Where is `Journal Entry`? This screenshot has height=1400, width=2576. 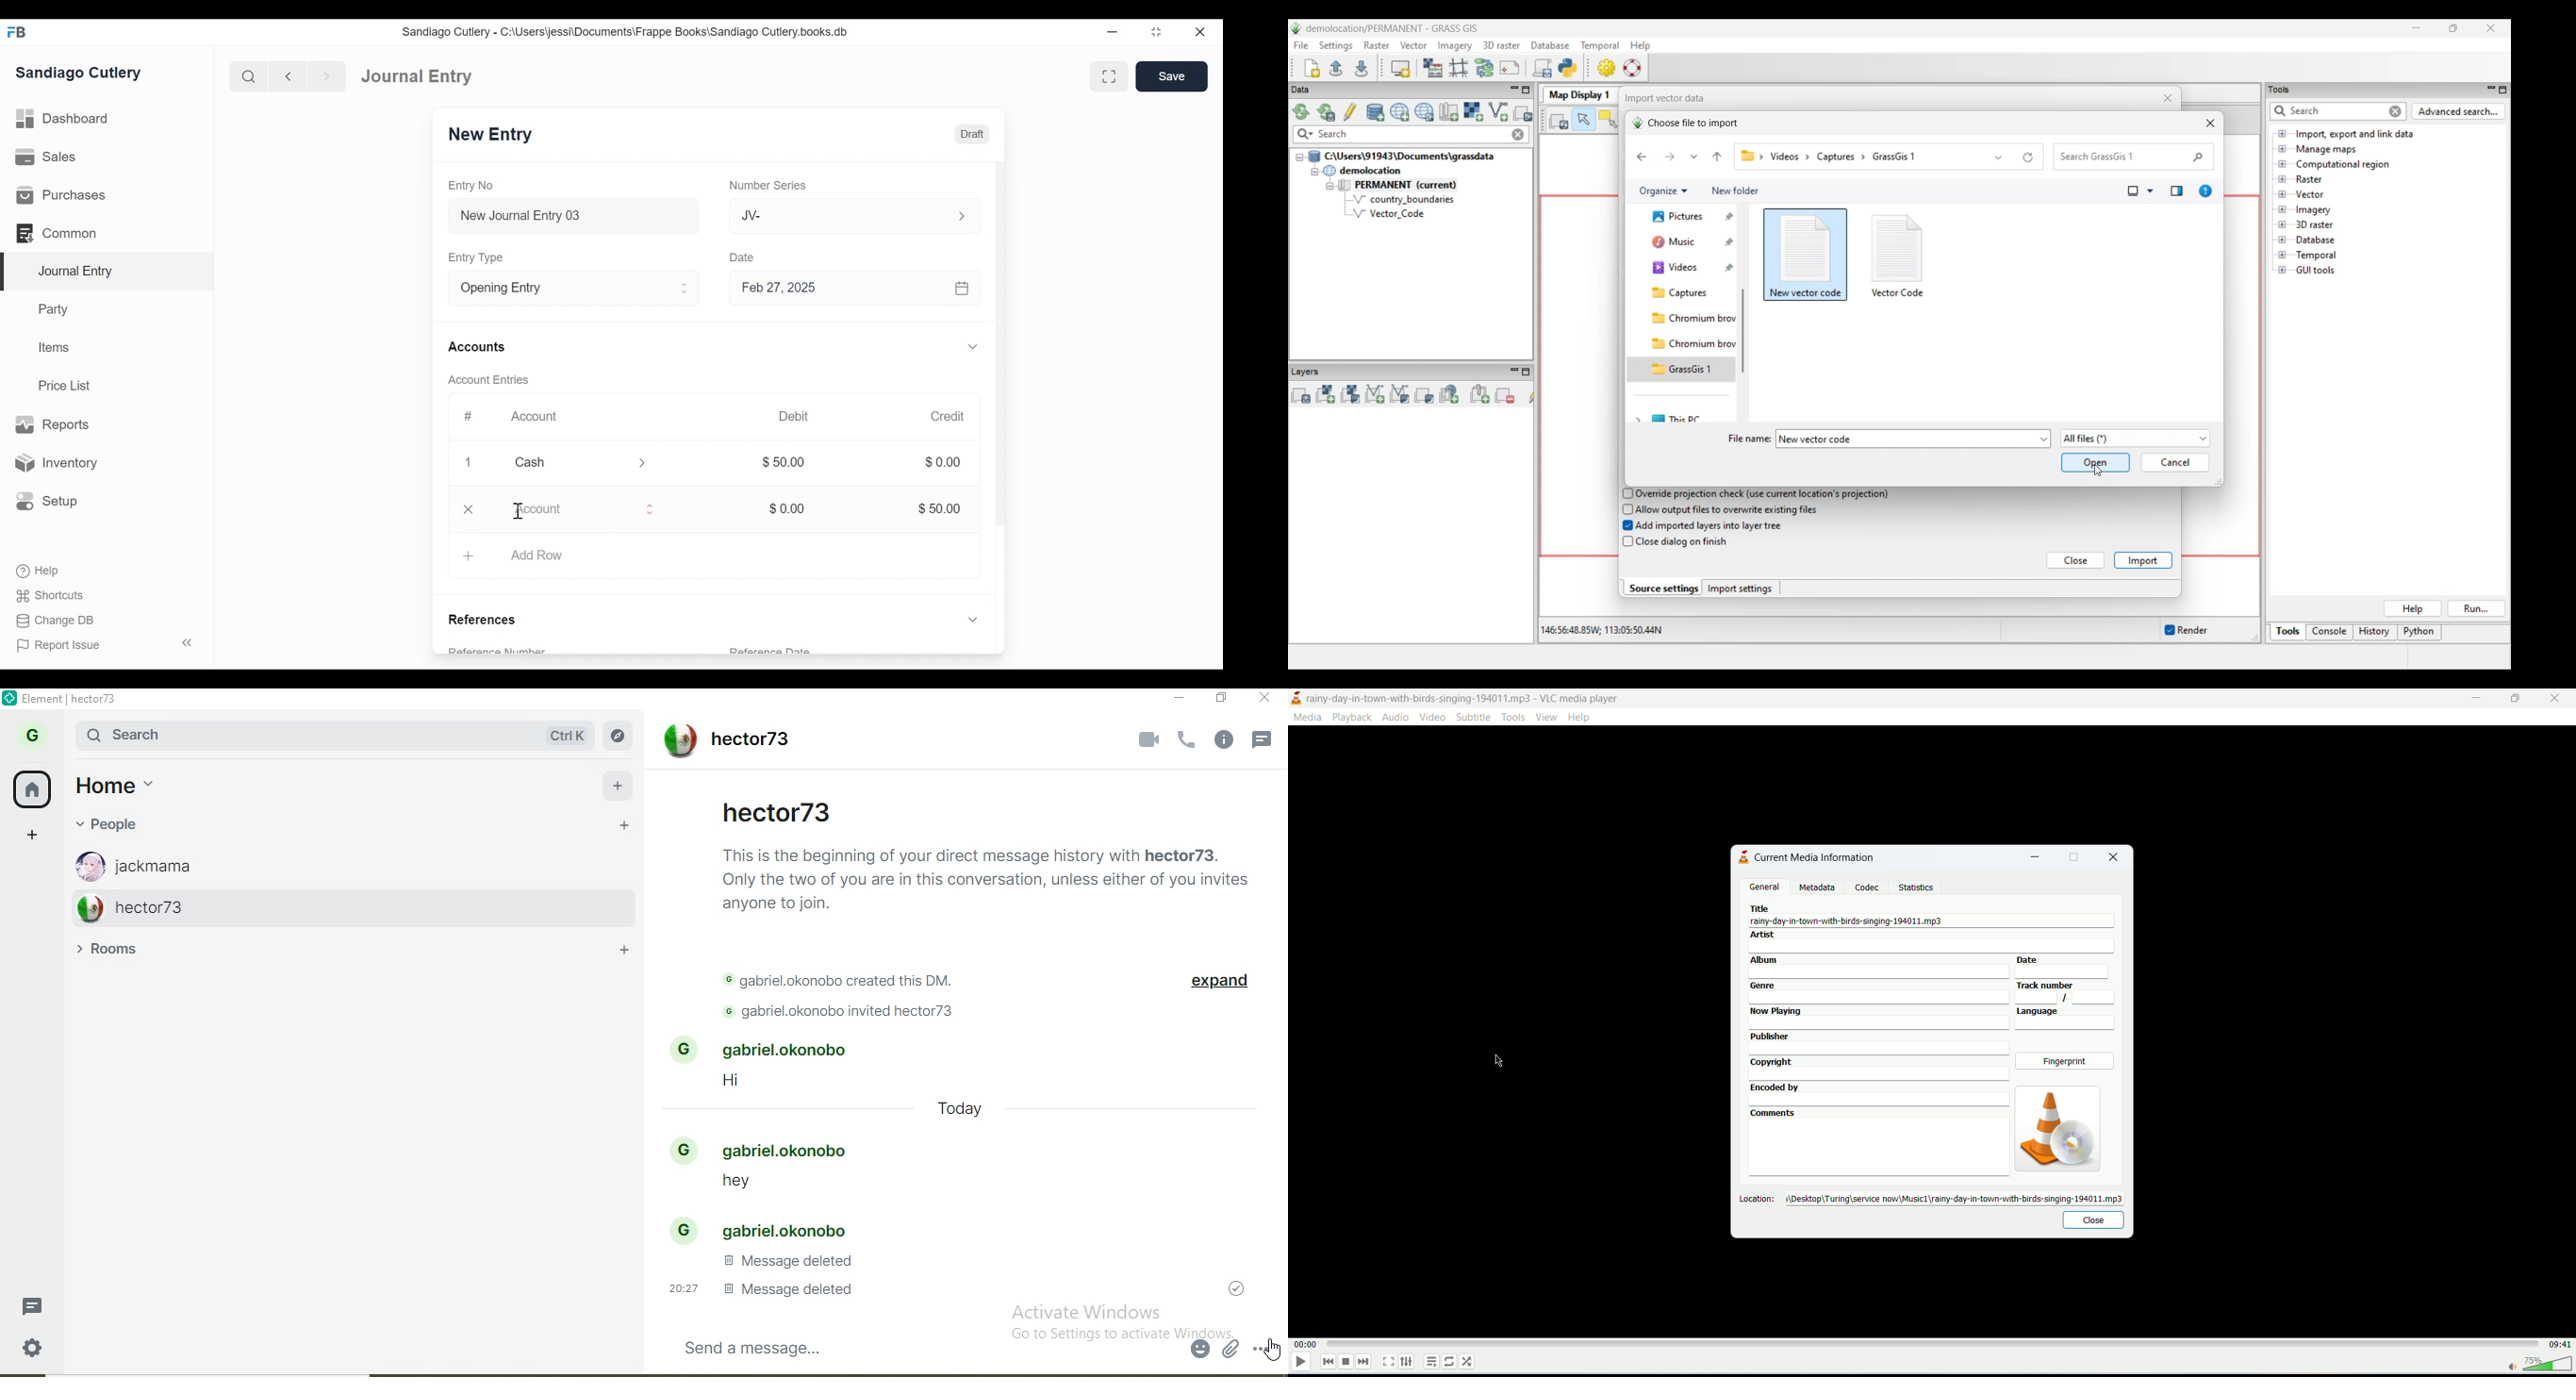
Journal Entry is located at coordinates (105, 272).